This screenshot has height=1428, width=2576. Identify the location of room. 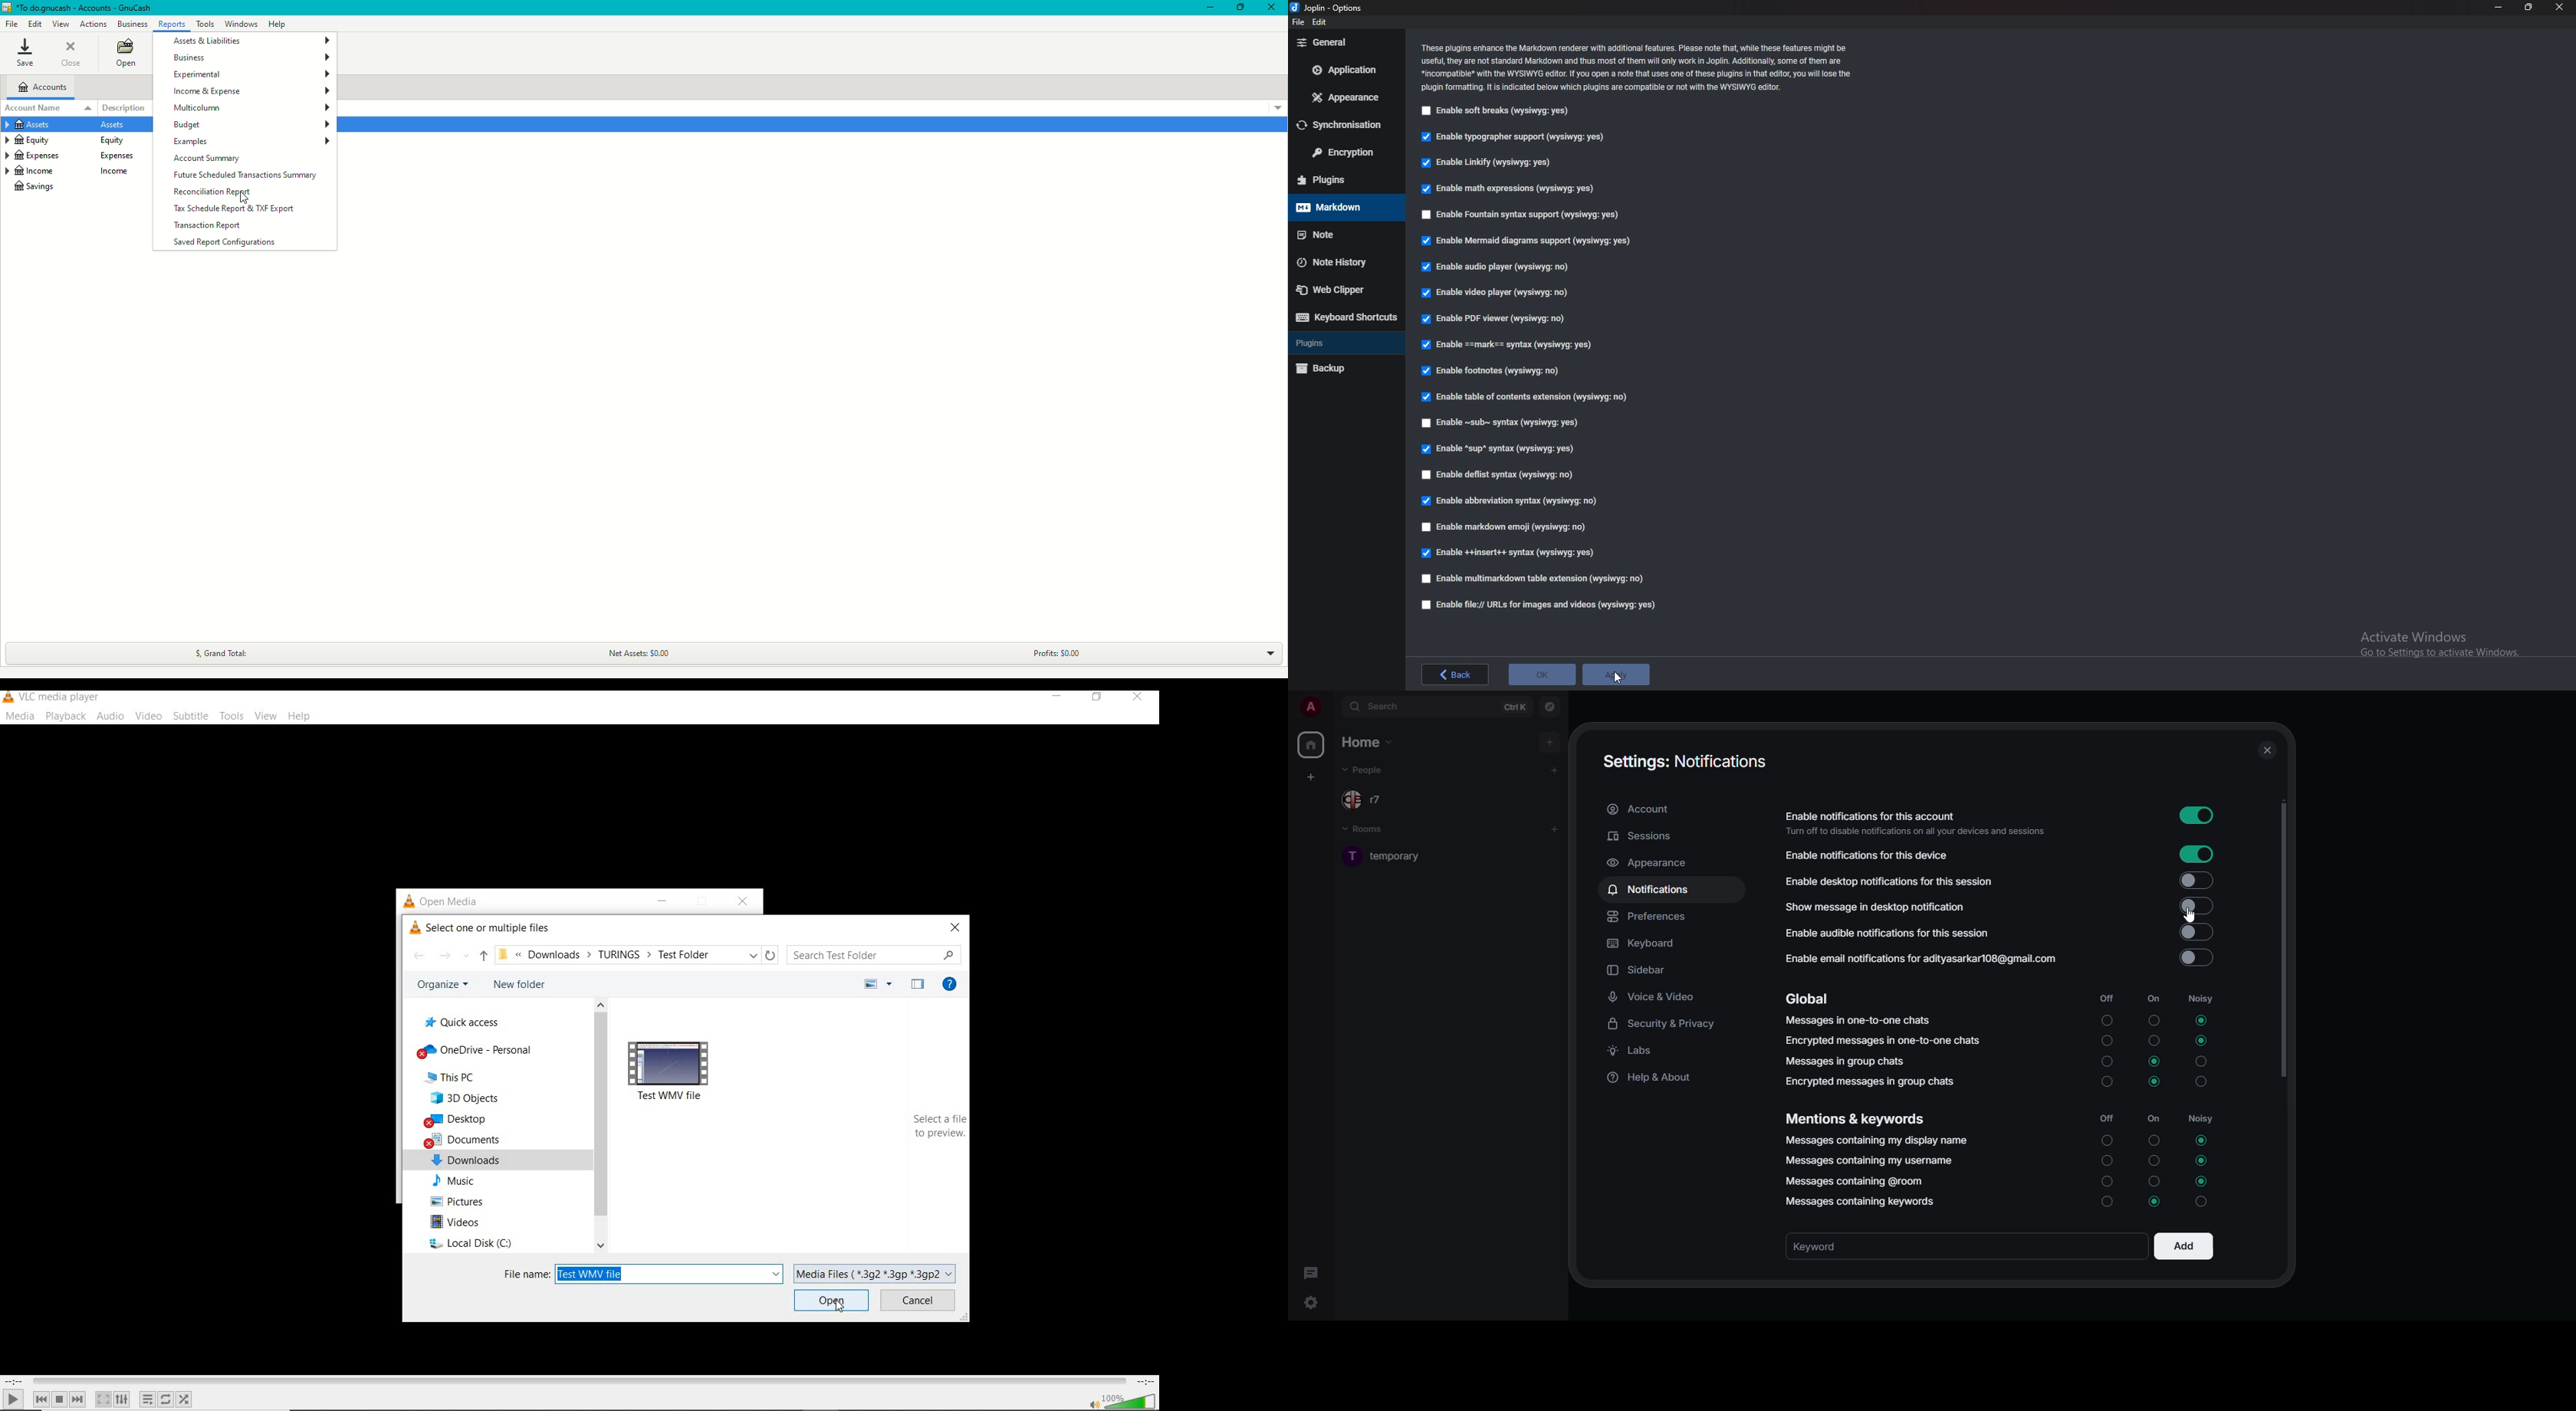
(1403, 855).